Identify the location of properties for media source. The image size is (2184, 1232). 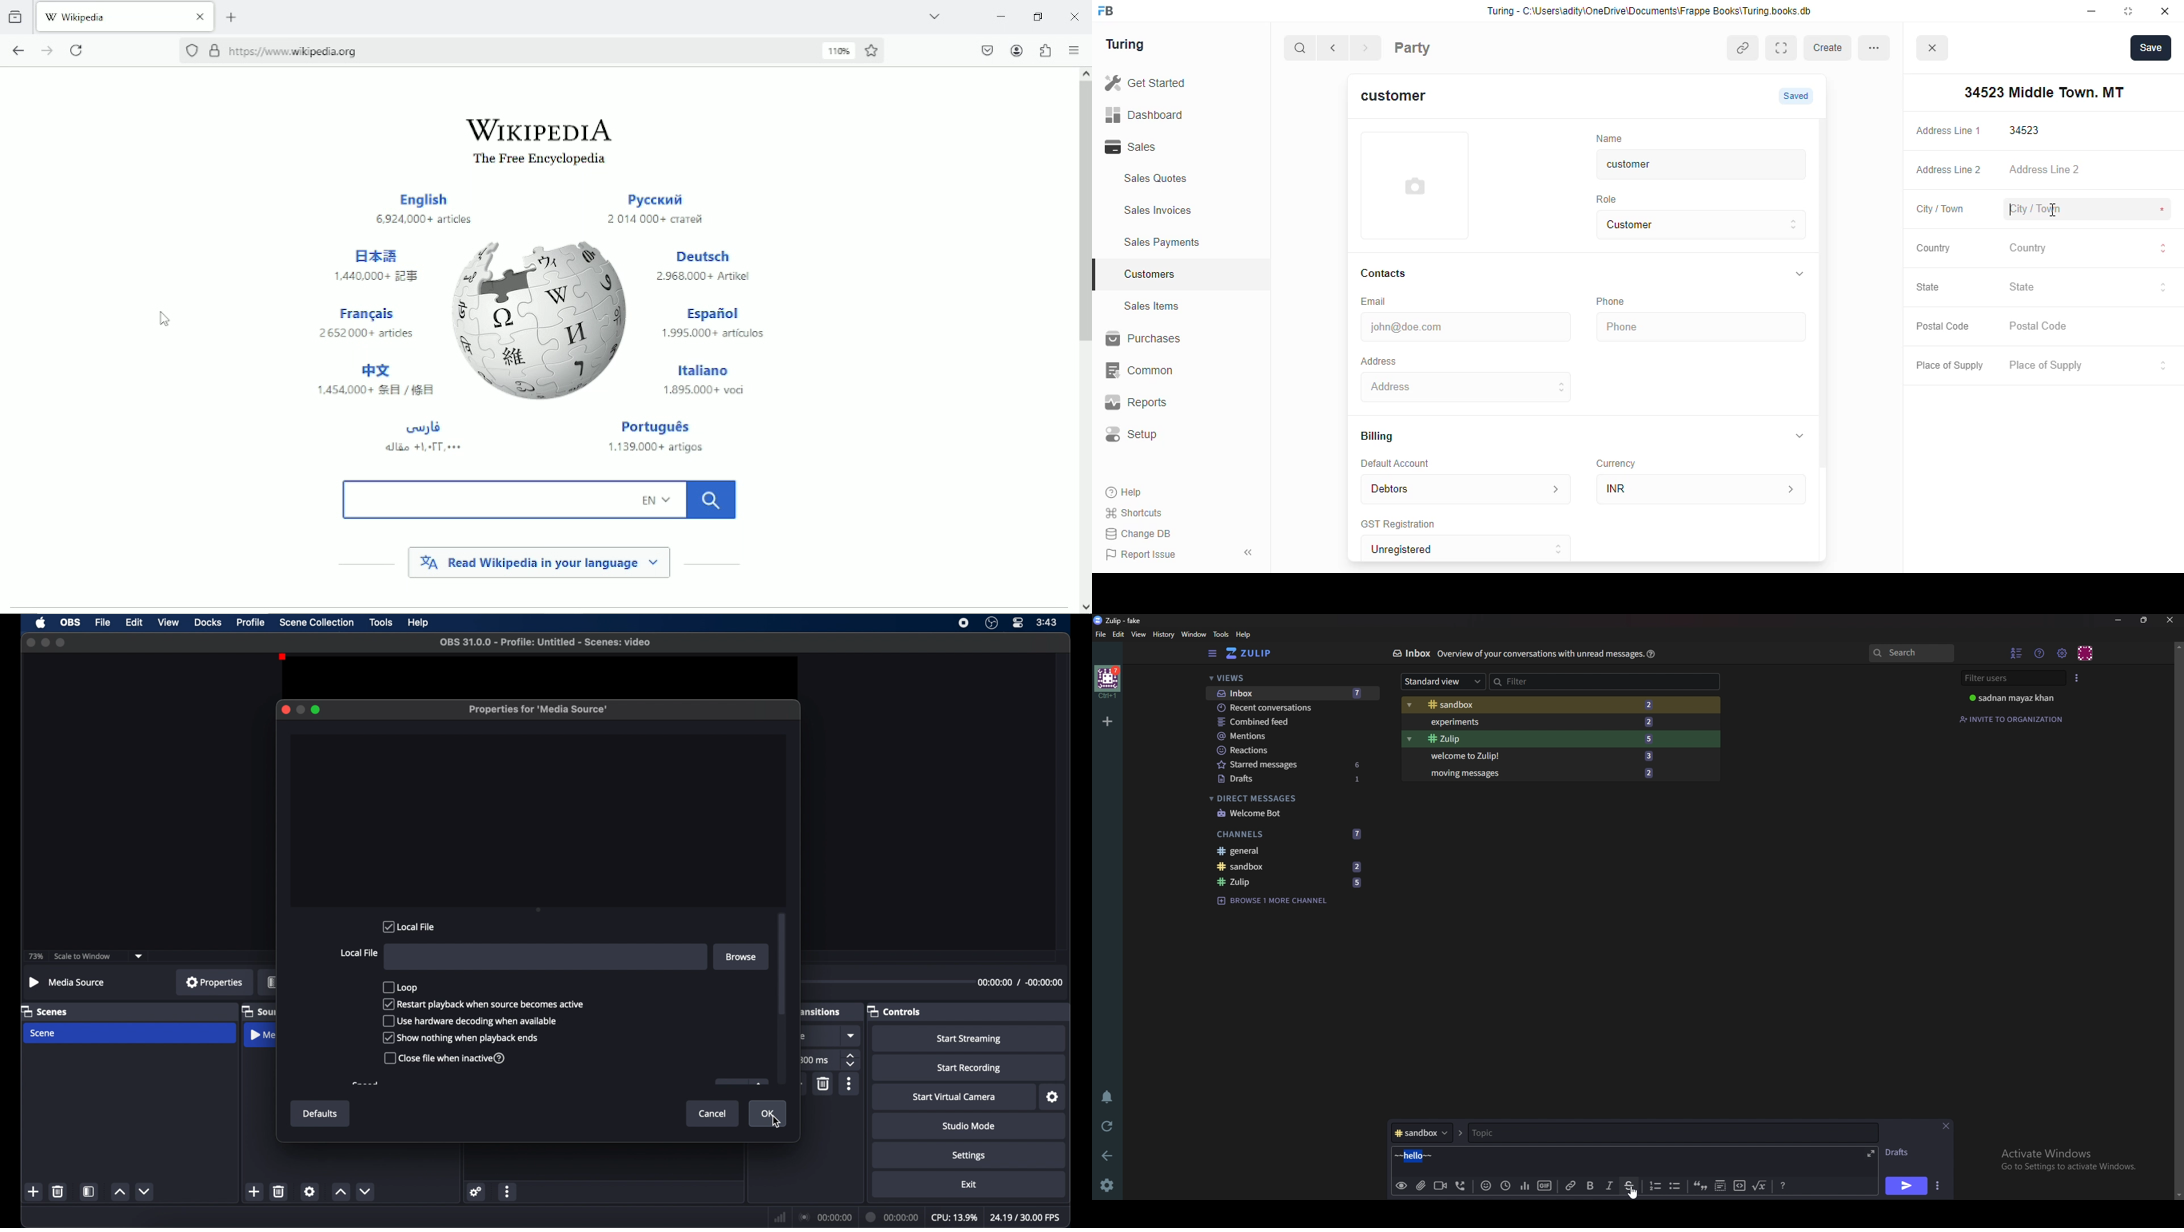
(540, 710).